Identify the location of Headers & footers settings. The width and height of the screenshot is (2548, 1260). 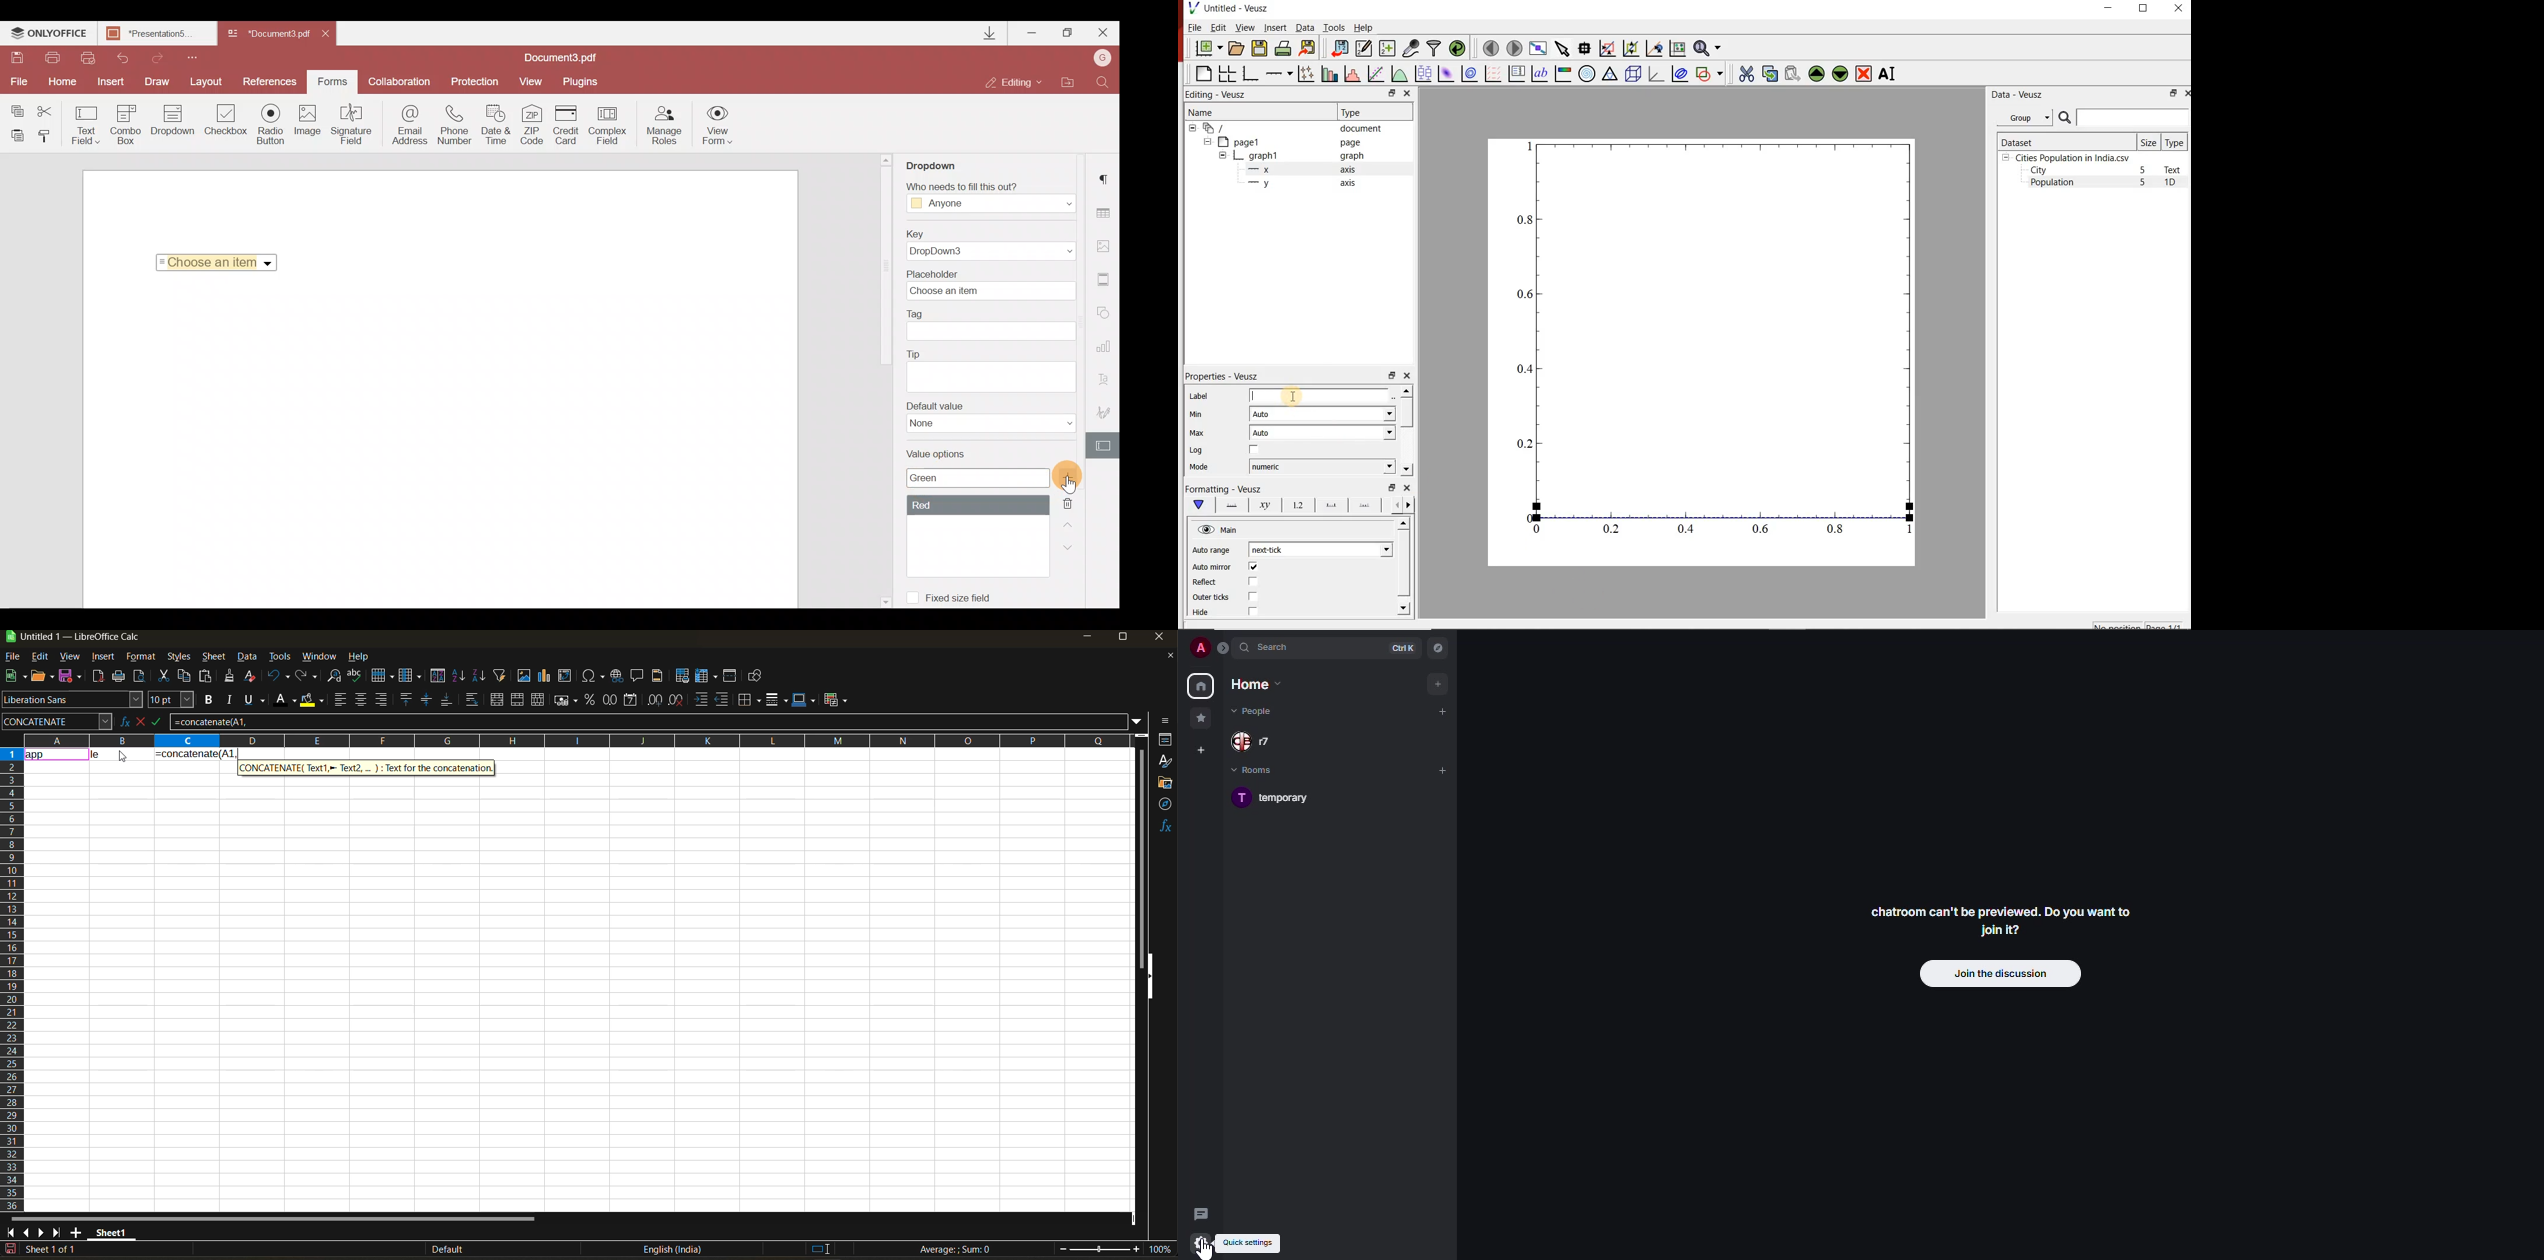
(1107, 280).